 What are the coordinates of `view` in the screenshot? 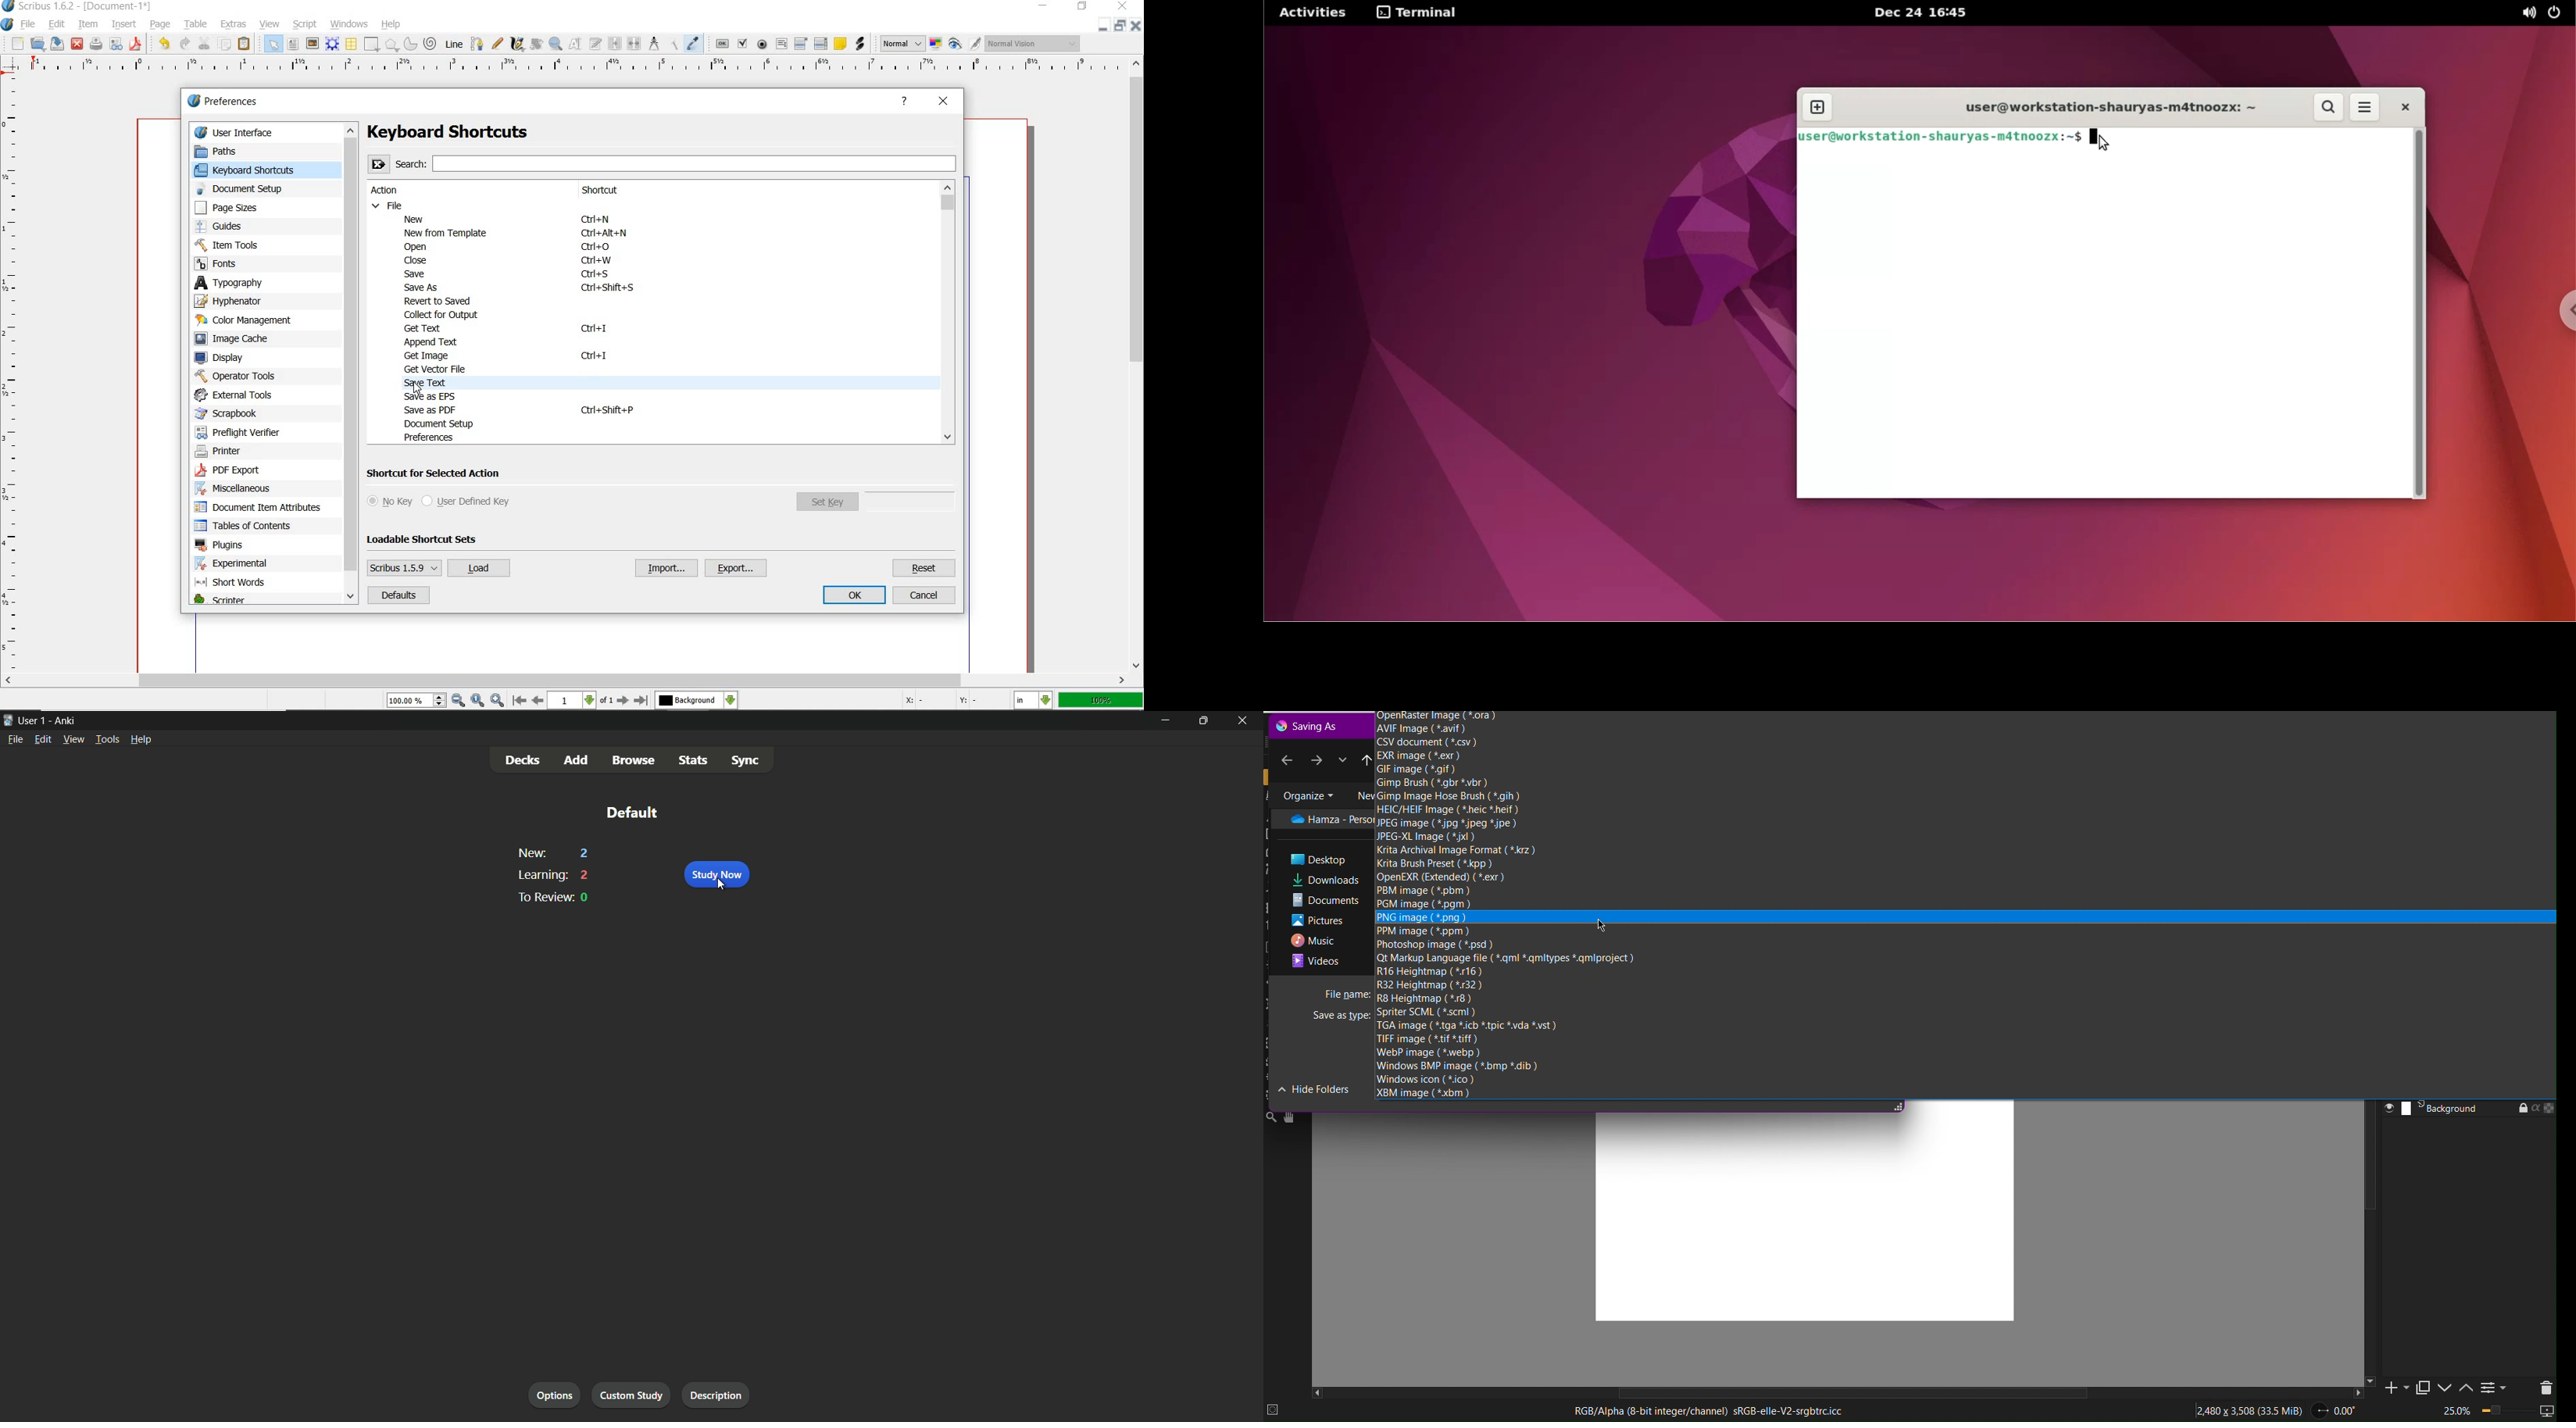 It's located at (73, 739).